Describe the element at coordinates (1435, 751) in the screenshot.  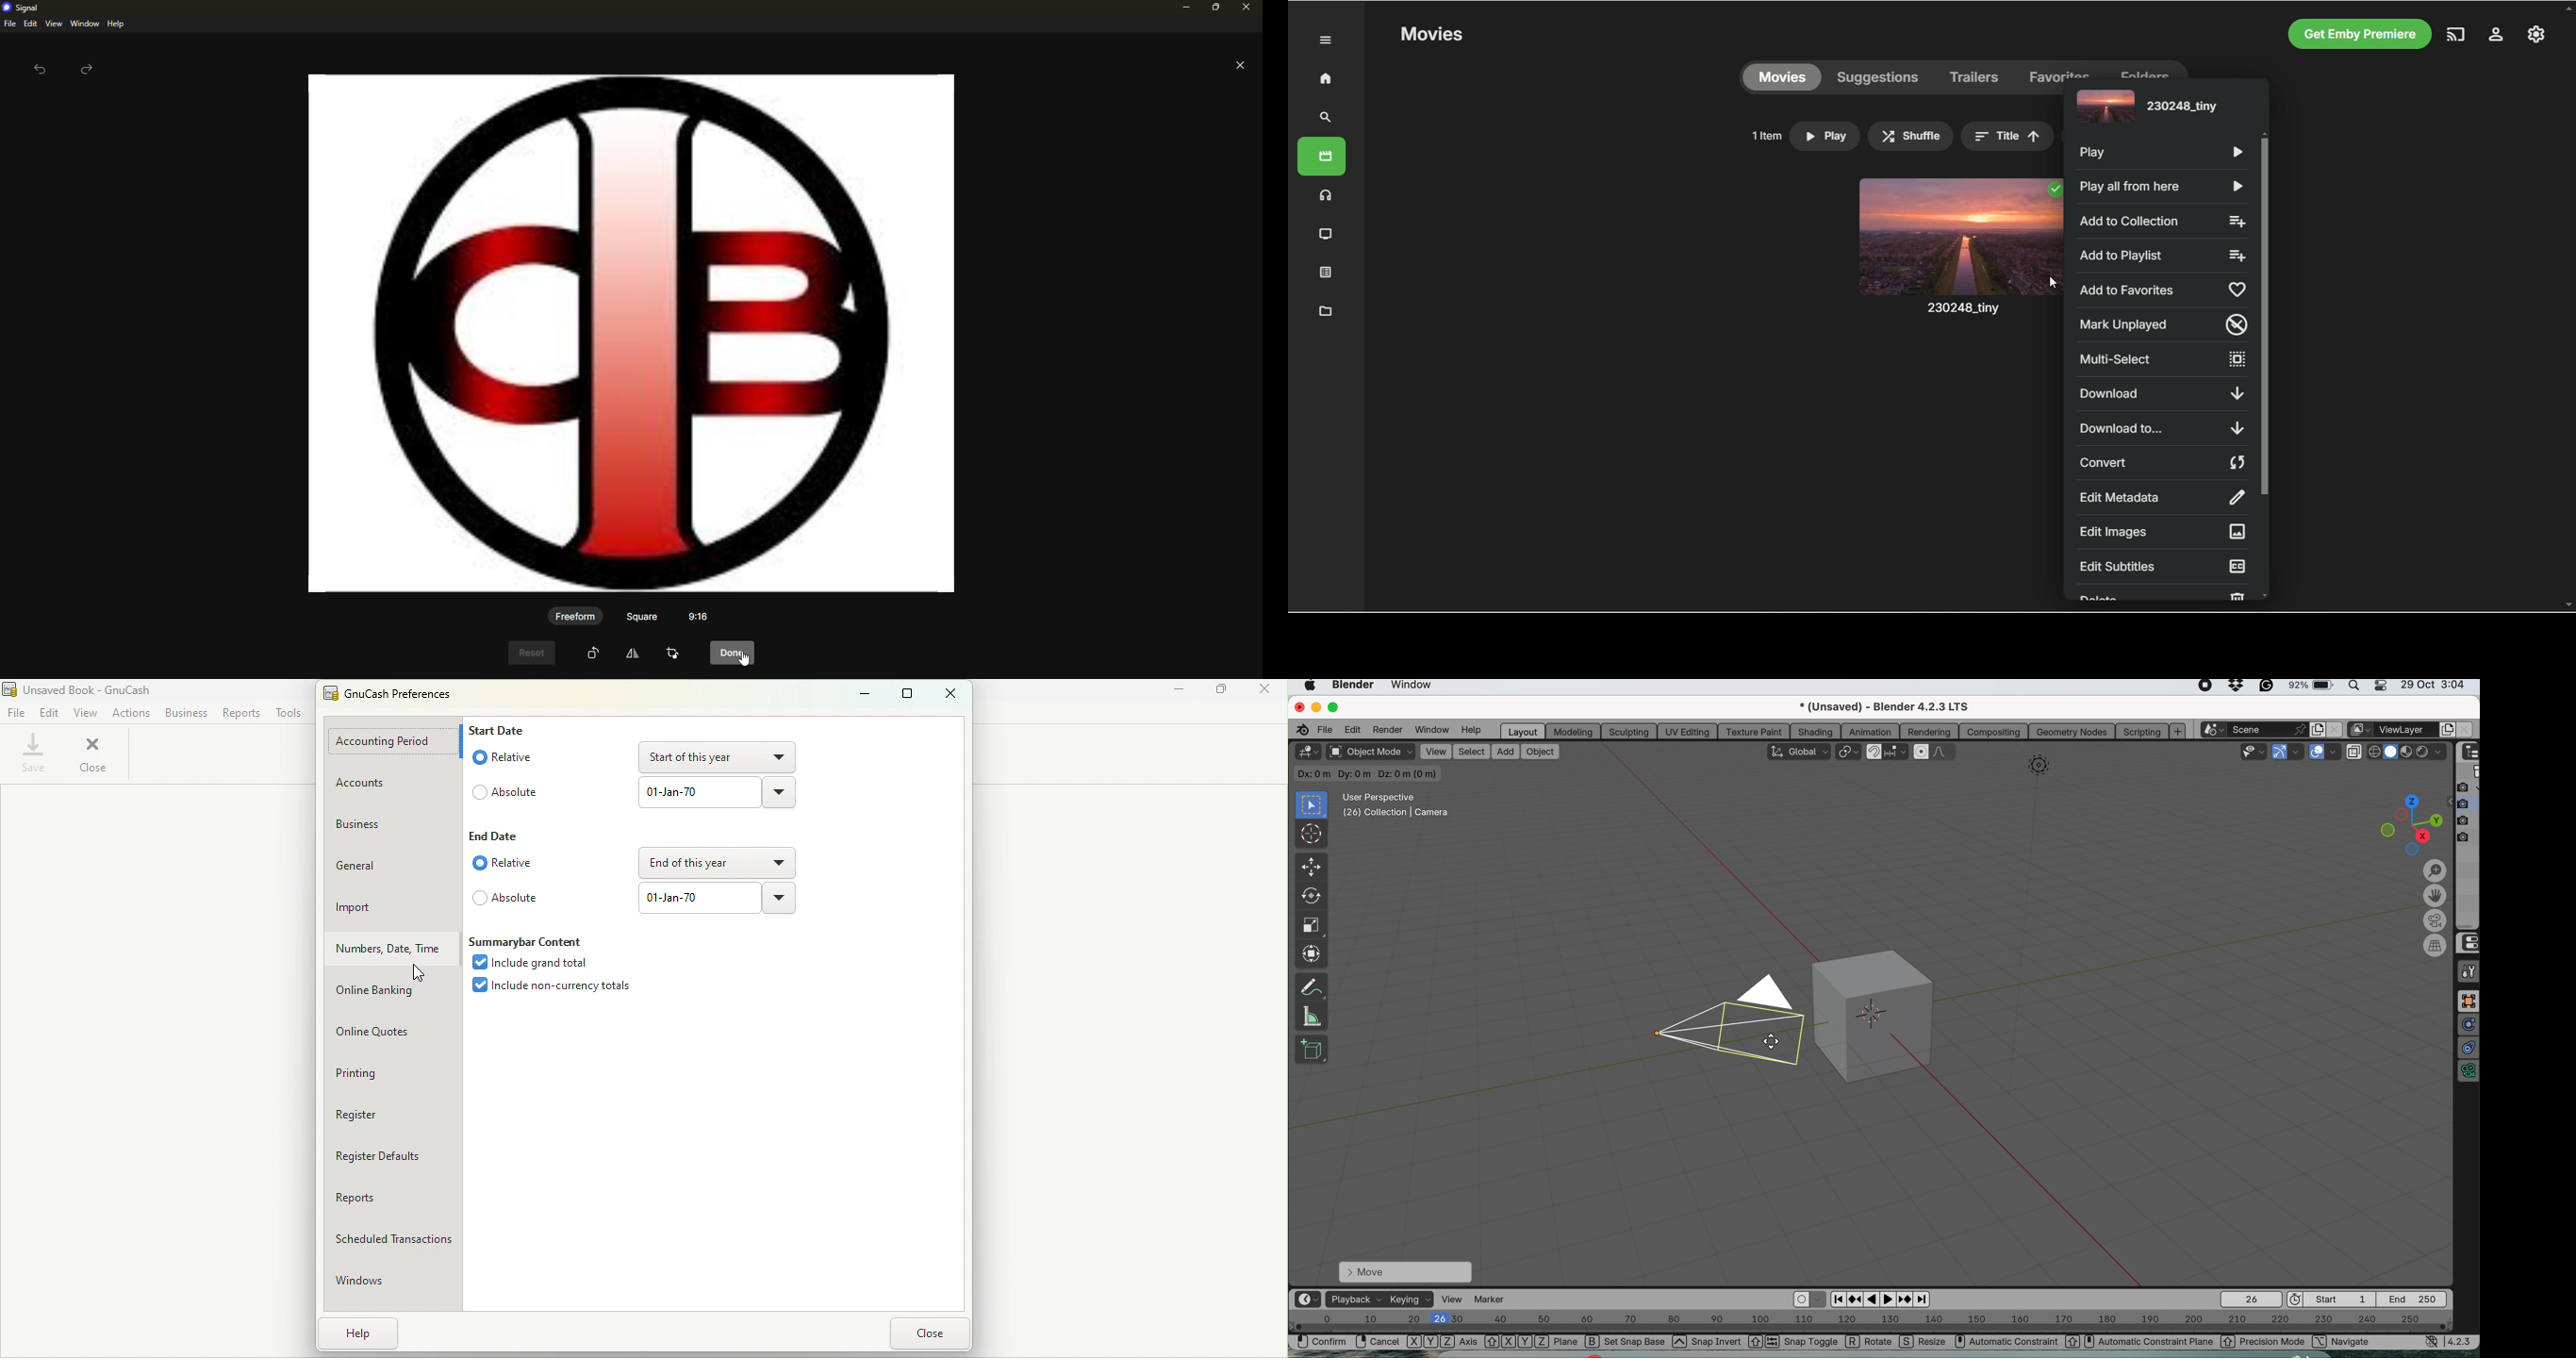
I see `view` at that location.